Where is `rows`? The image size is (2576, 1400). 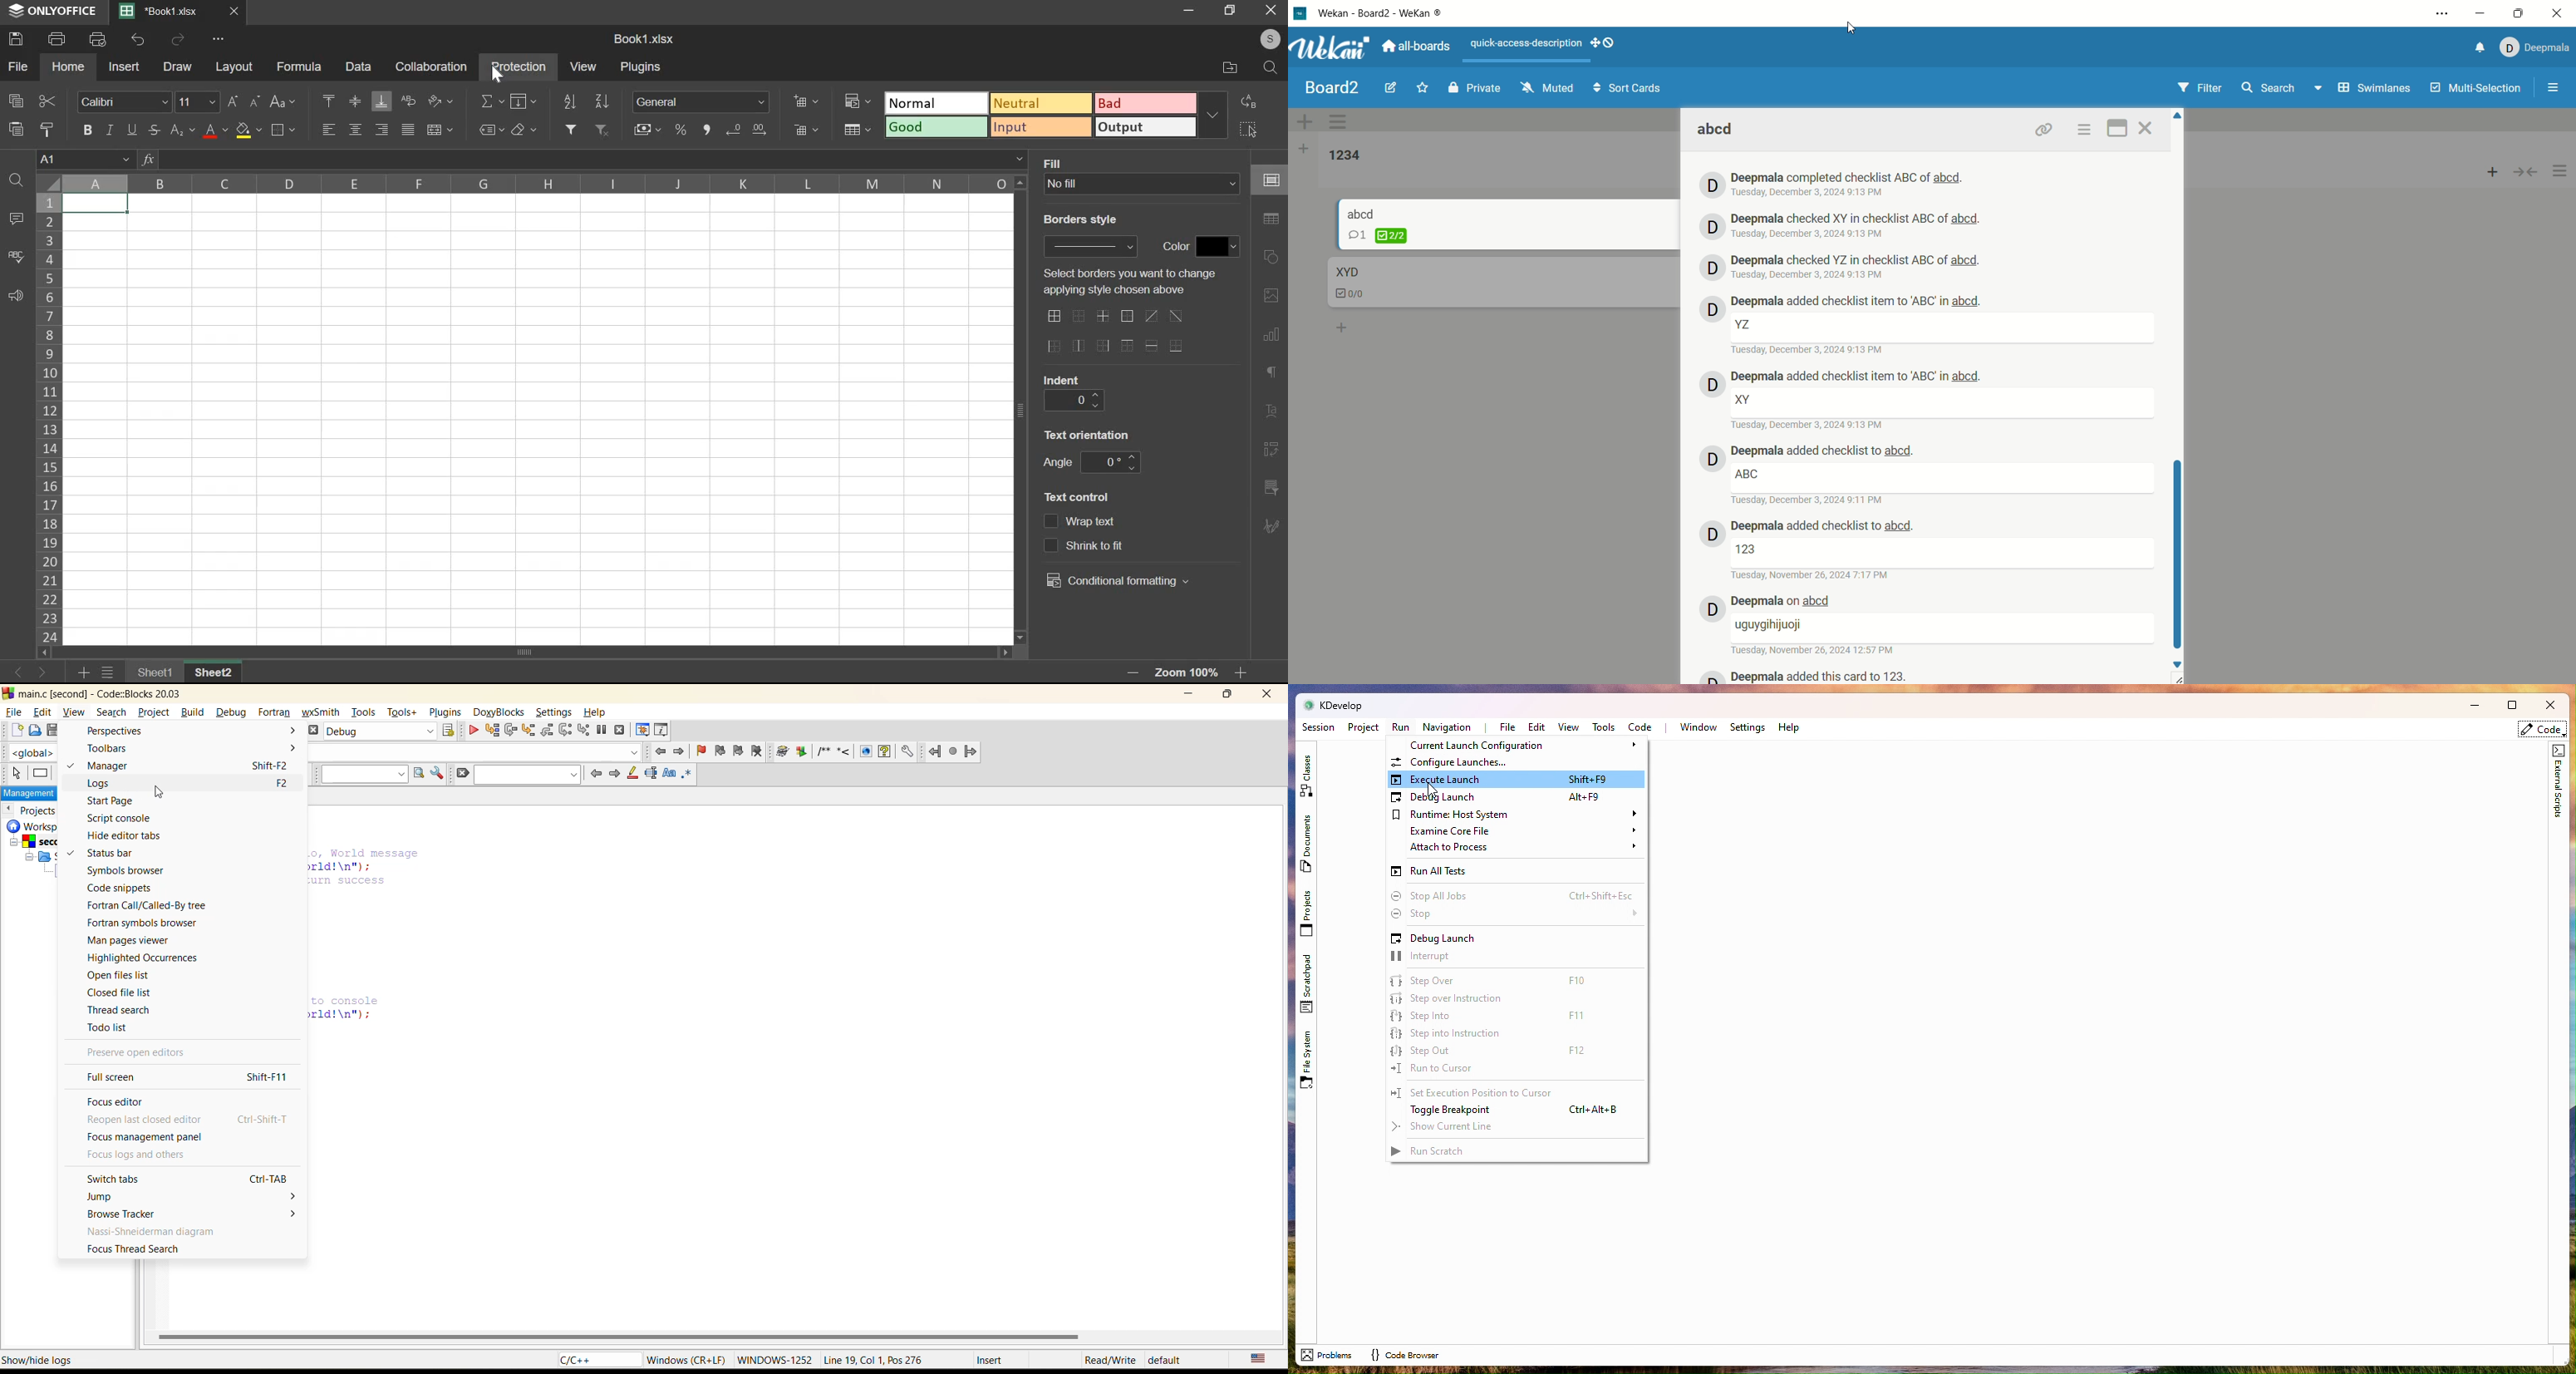 rows is located at coordinates (49, 418).